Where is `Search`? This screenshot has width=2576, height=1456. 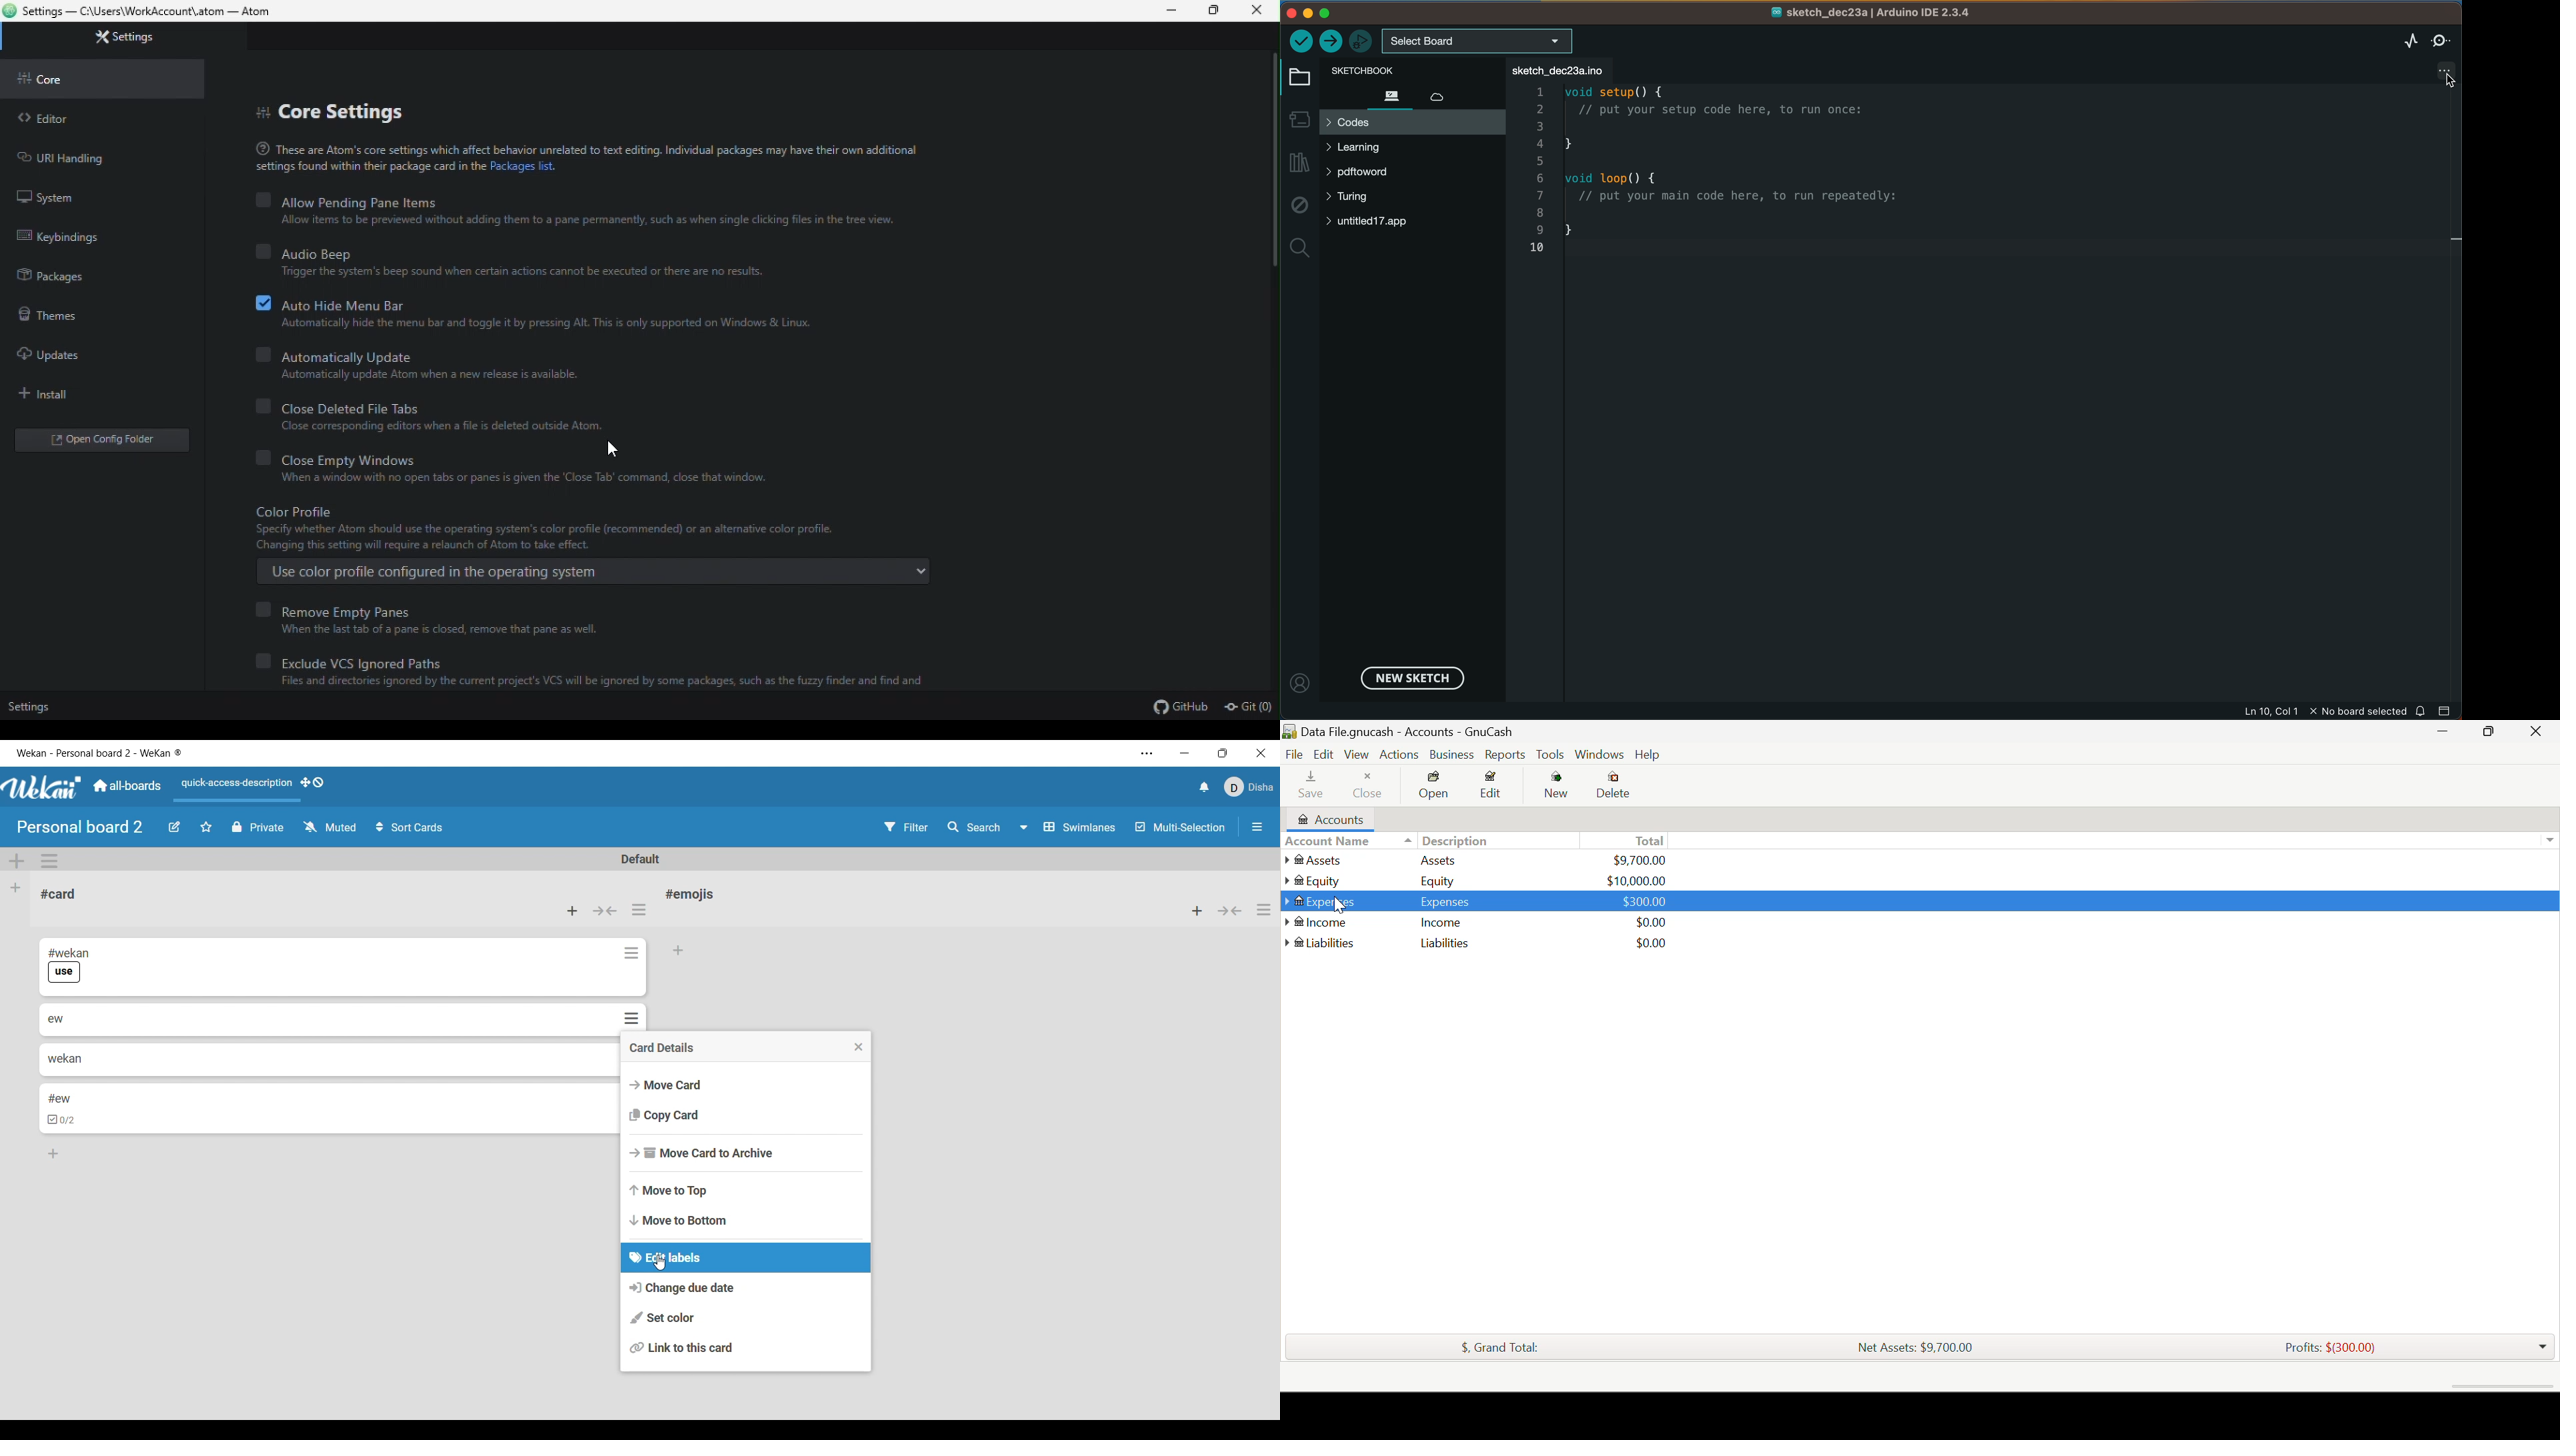
Search is located at coordinates (973, 826).